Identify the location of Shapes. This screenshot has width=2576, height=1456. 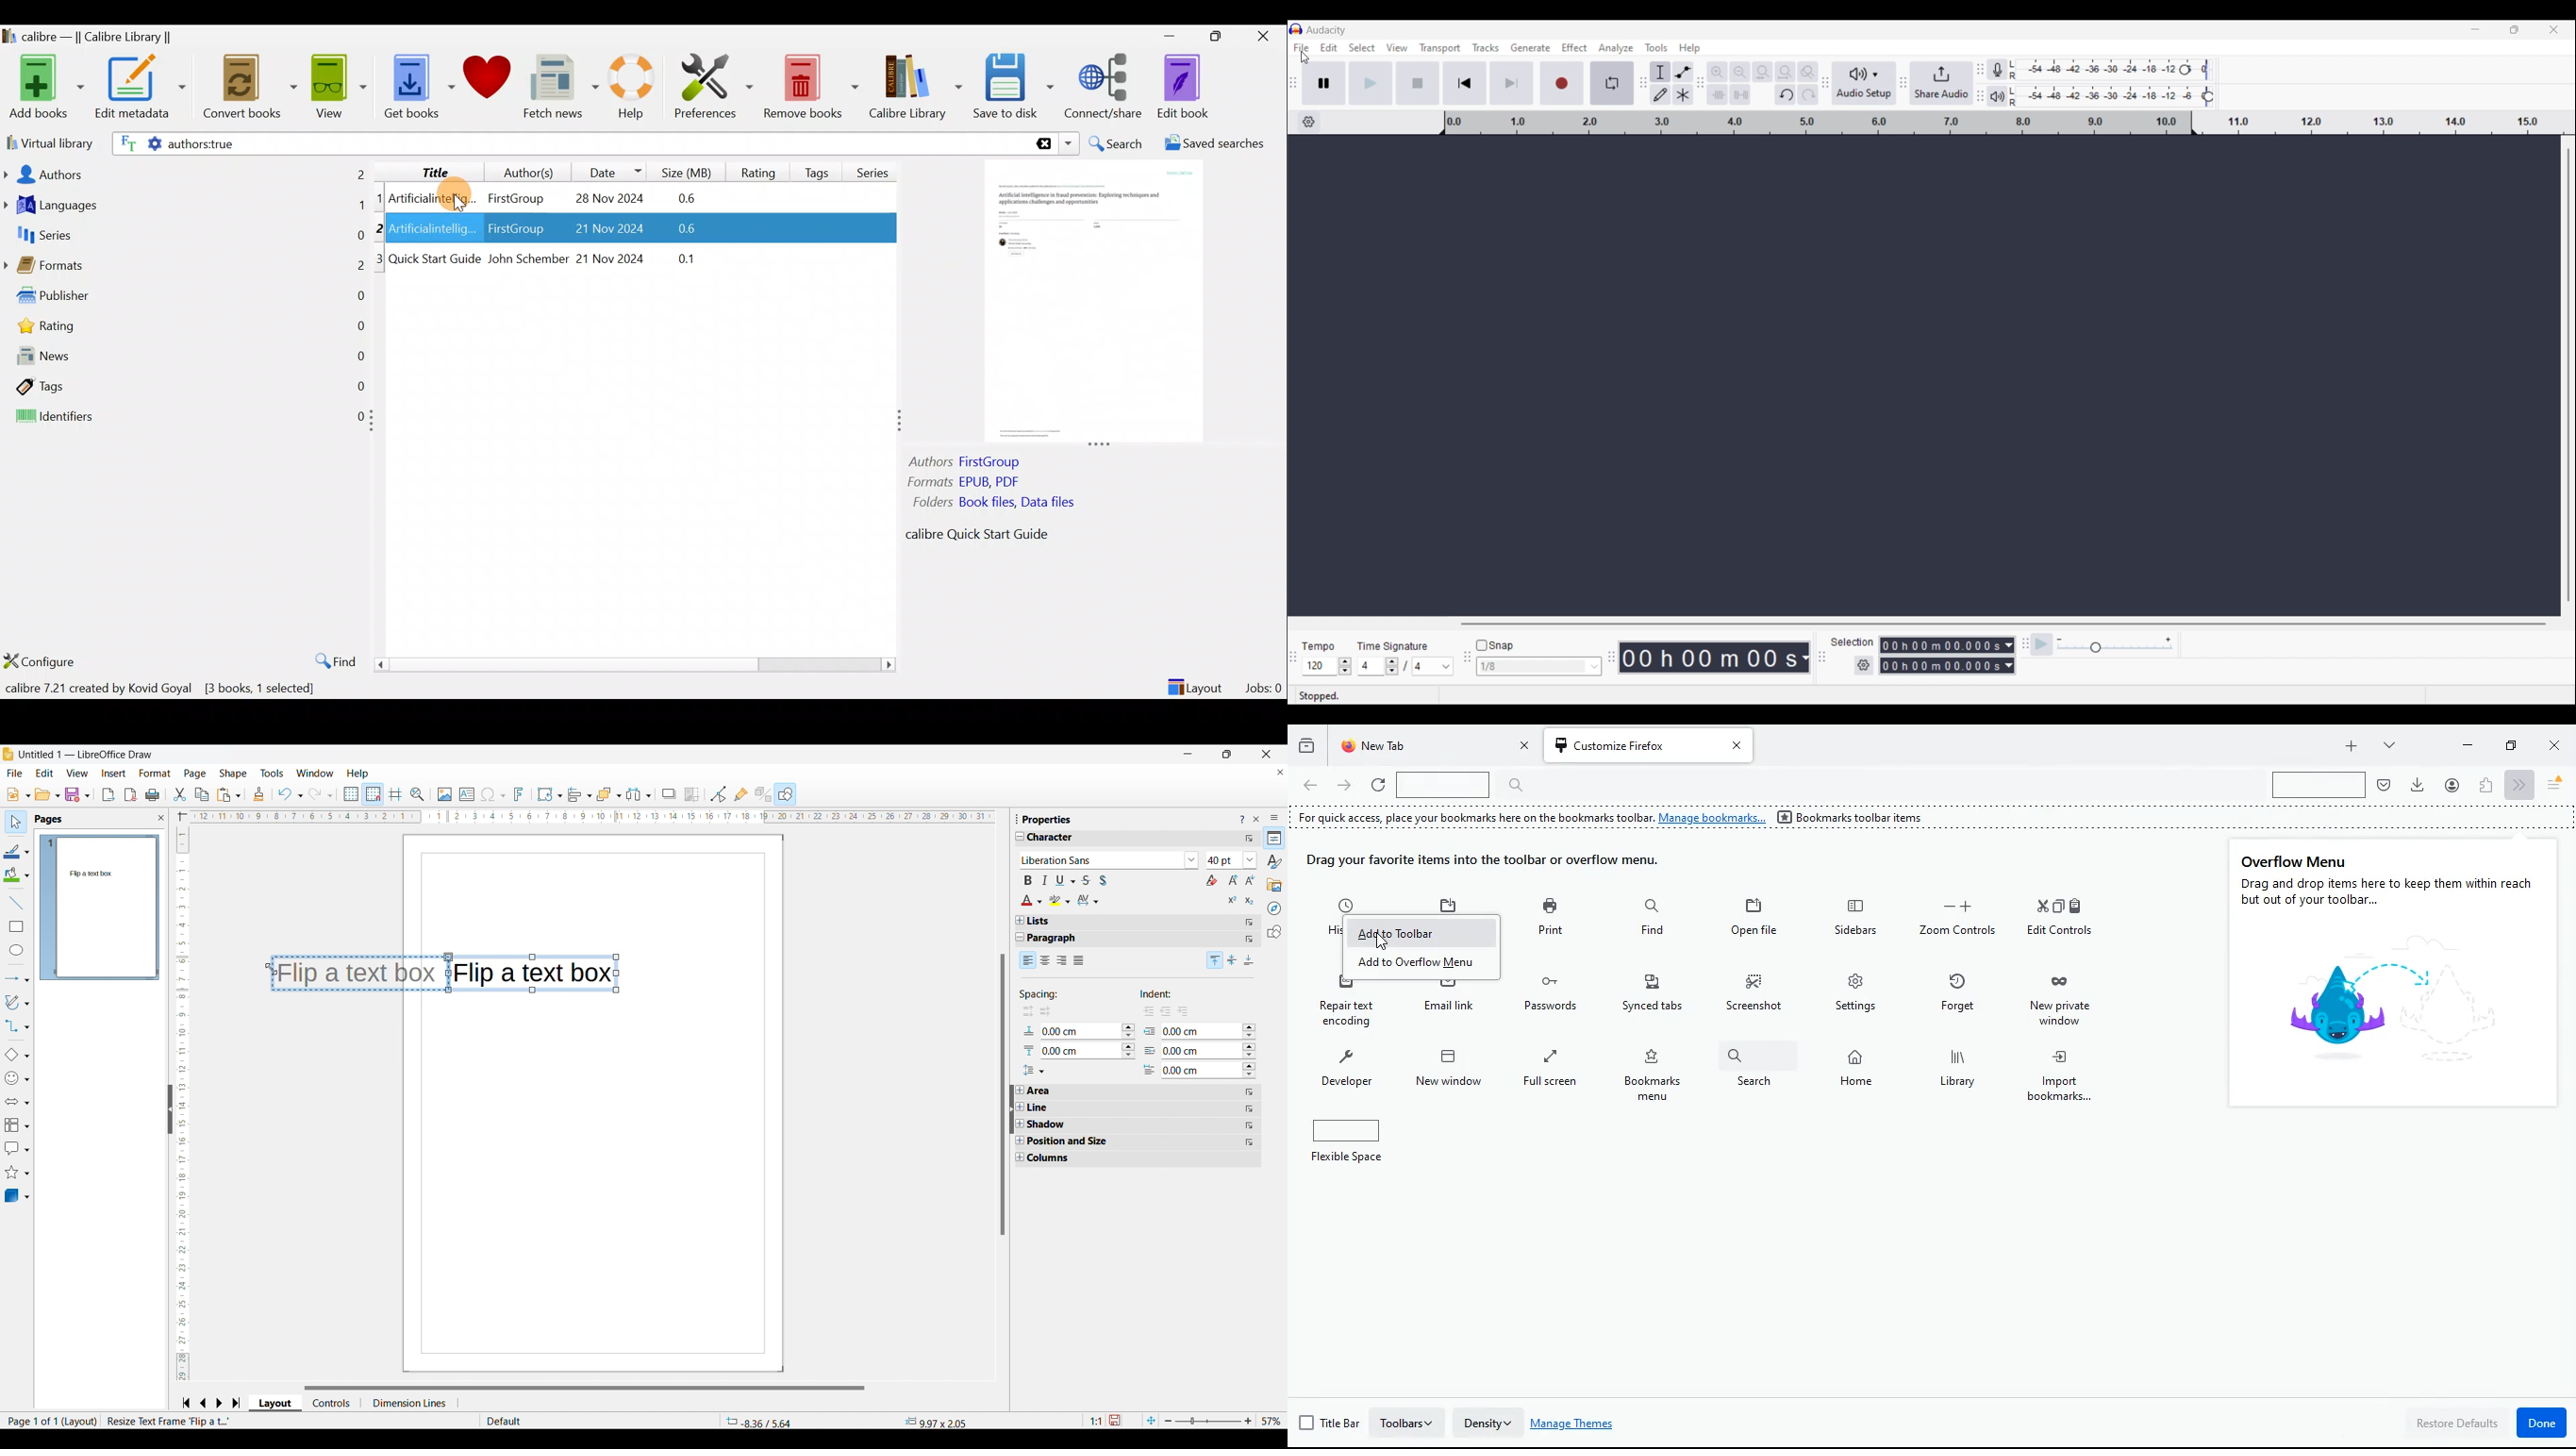
(1275, 932).